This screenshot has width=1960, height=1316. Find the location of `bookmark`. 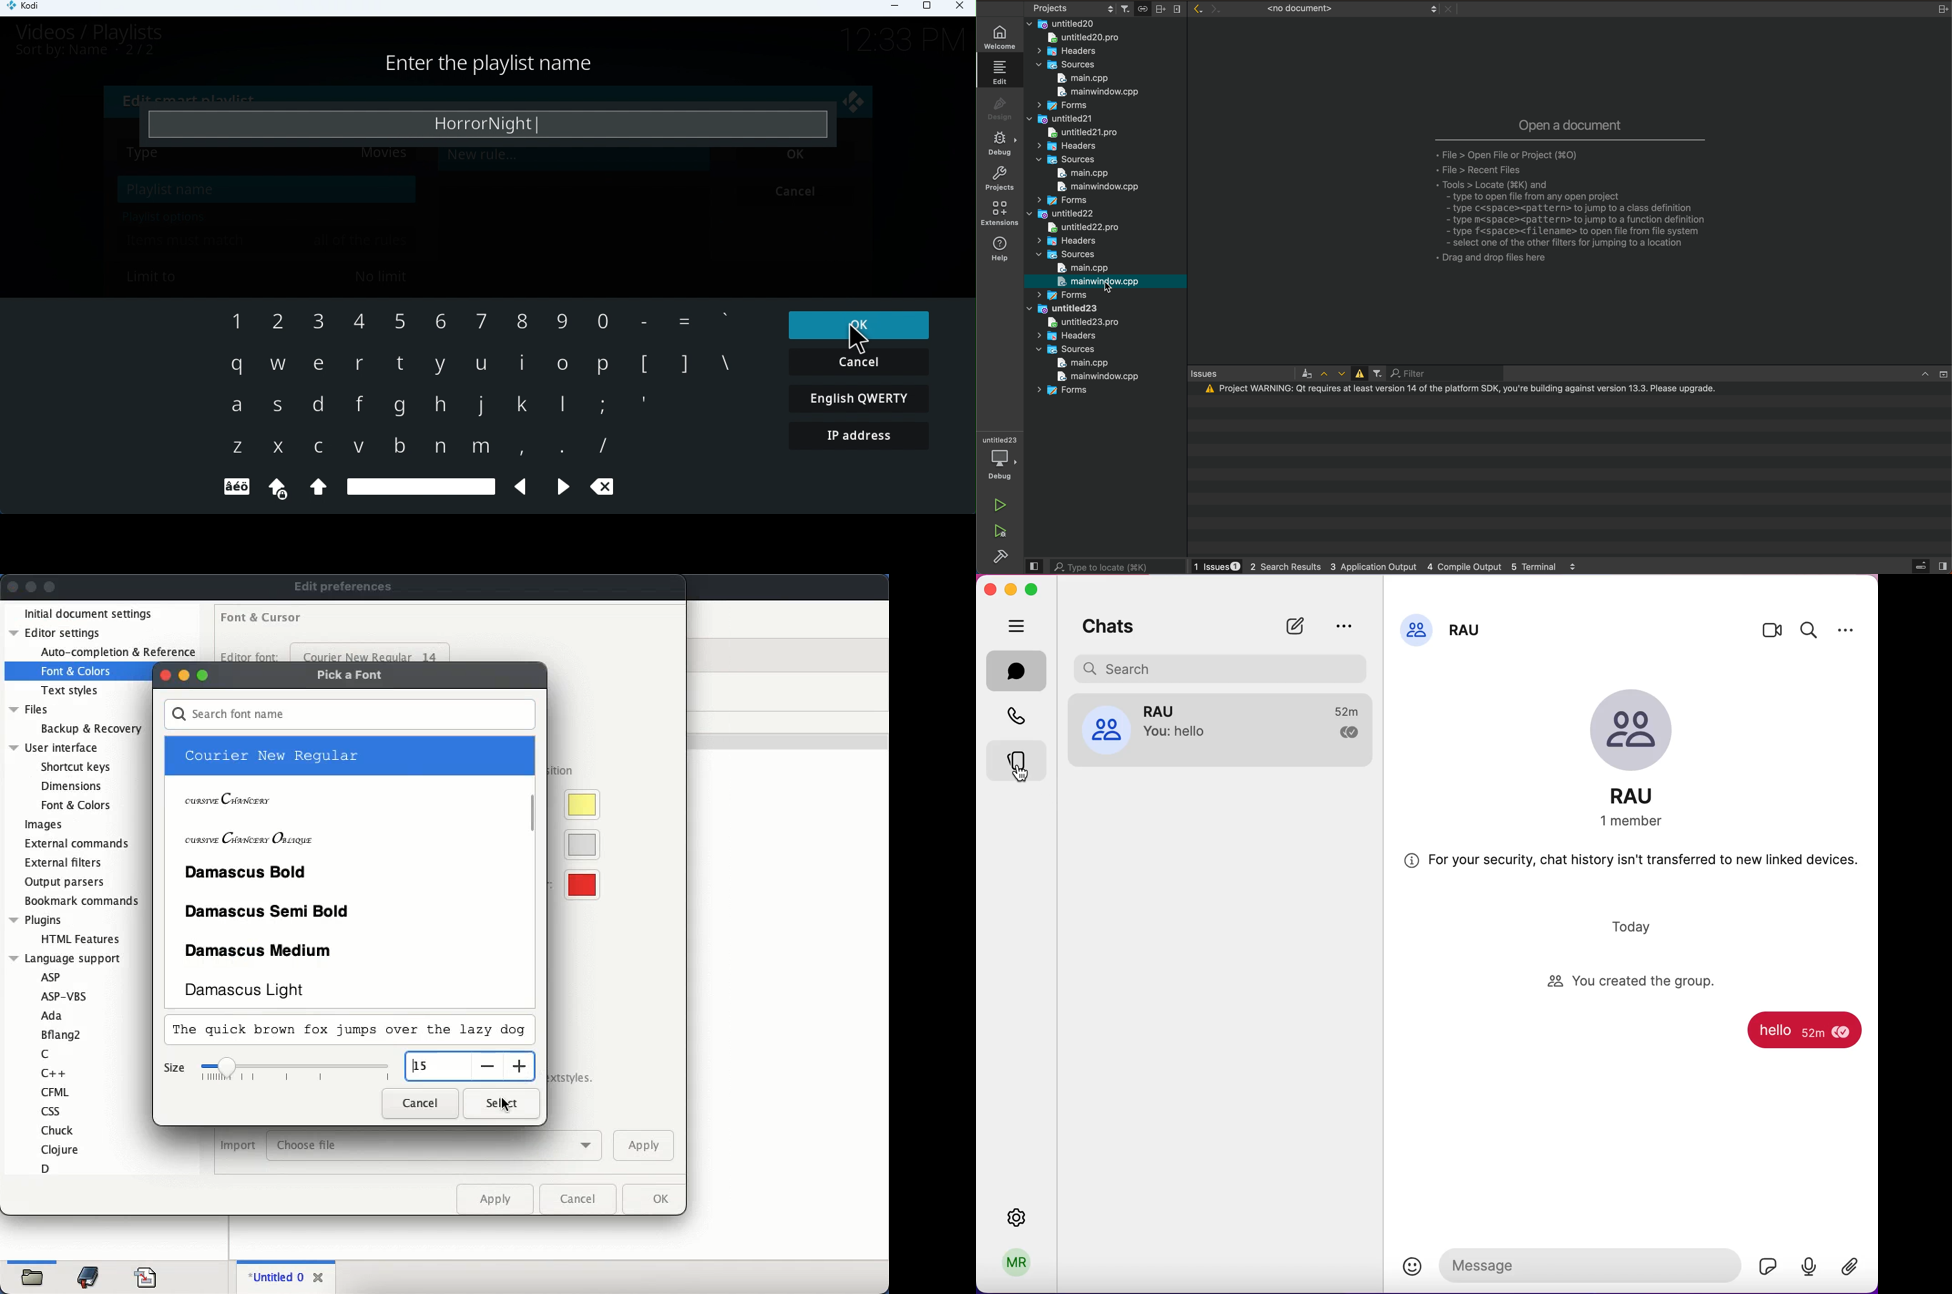

bookmark is located at coordinates (89, 1278).